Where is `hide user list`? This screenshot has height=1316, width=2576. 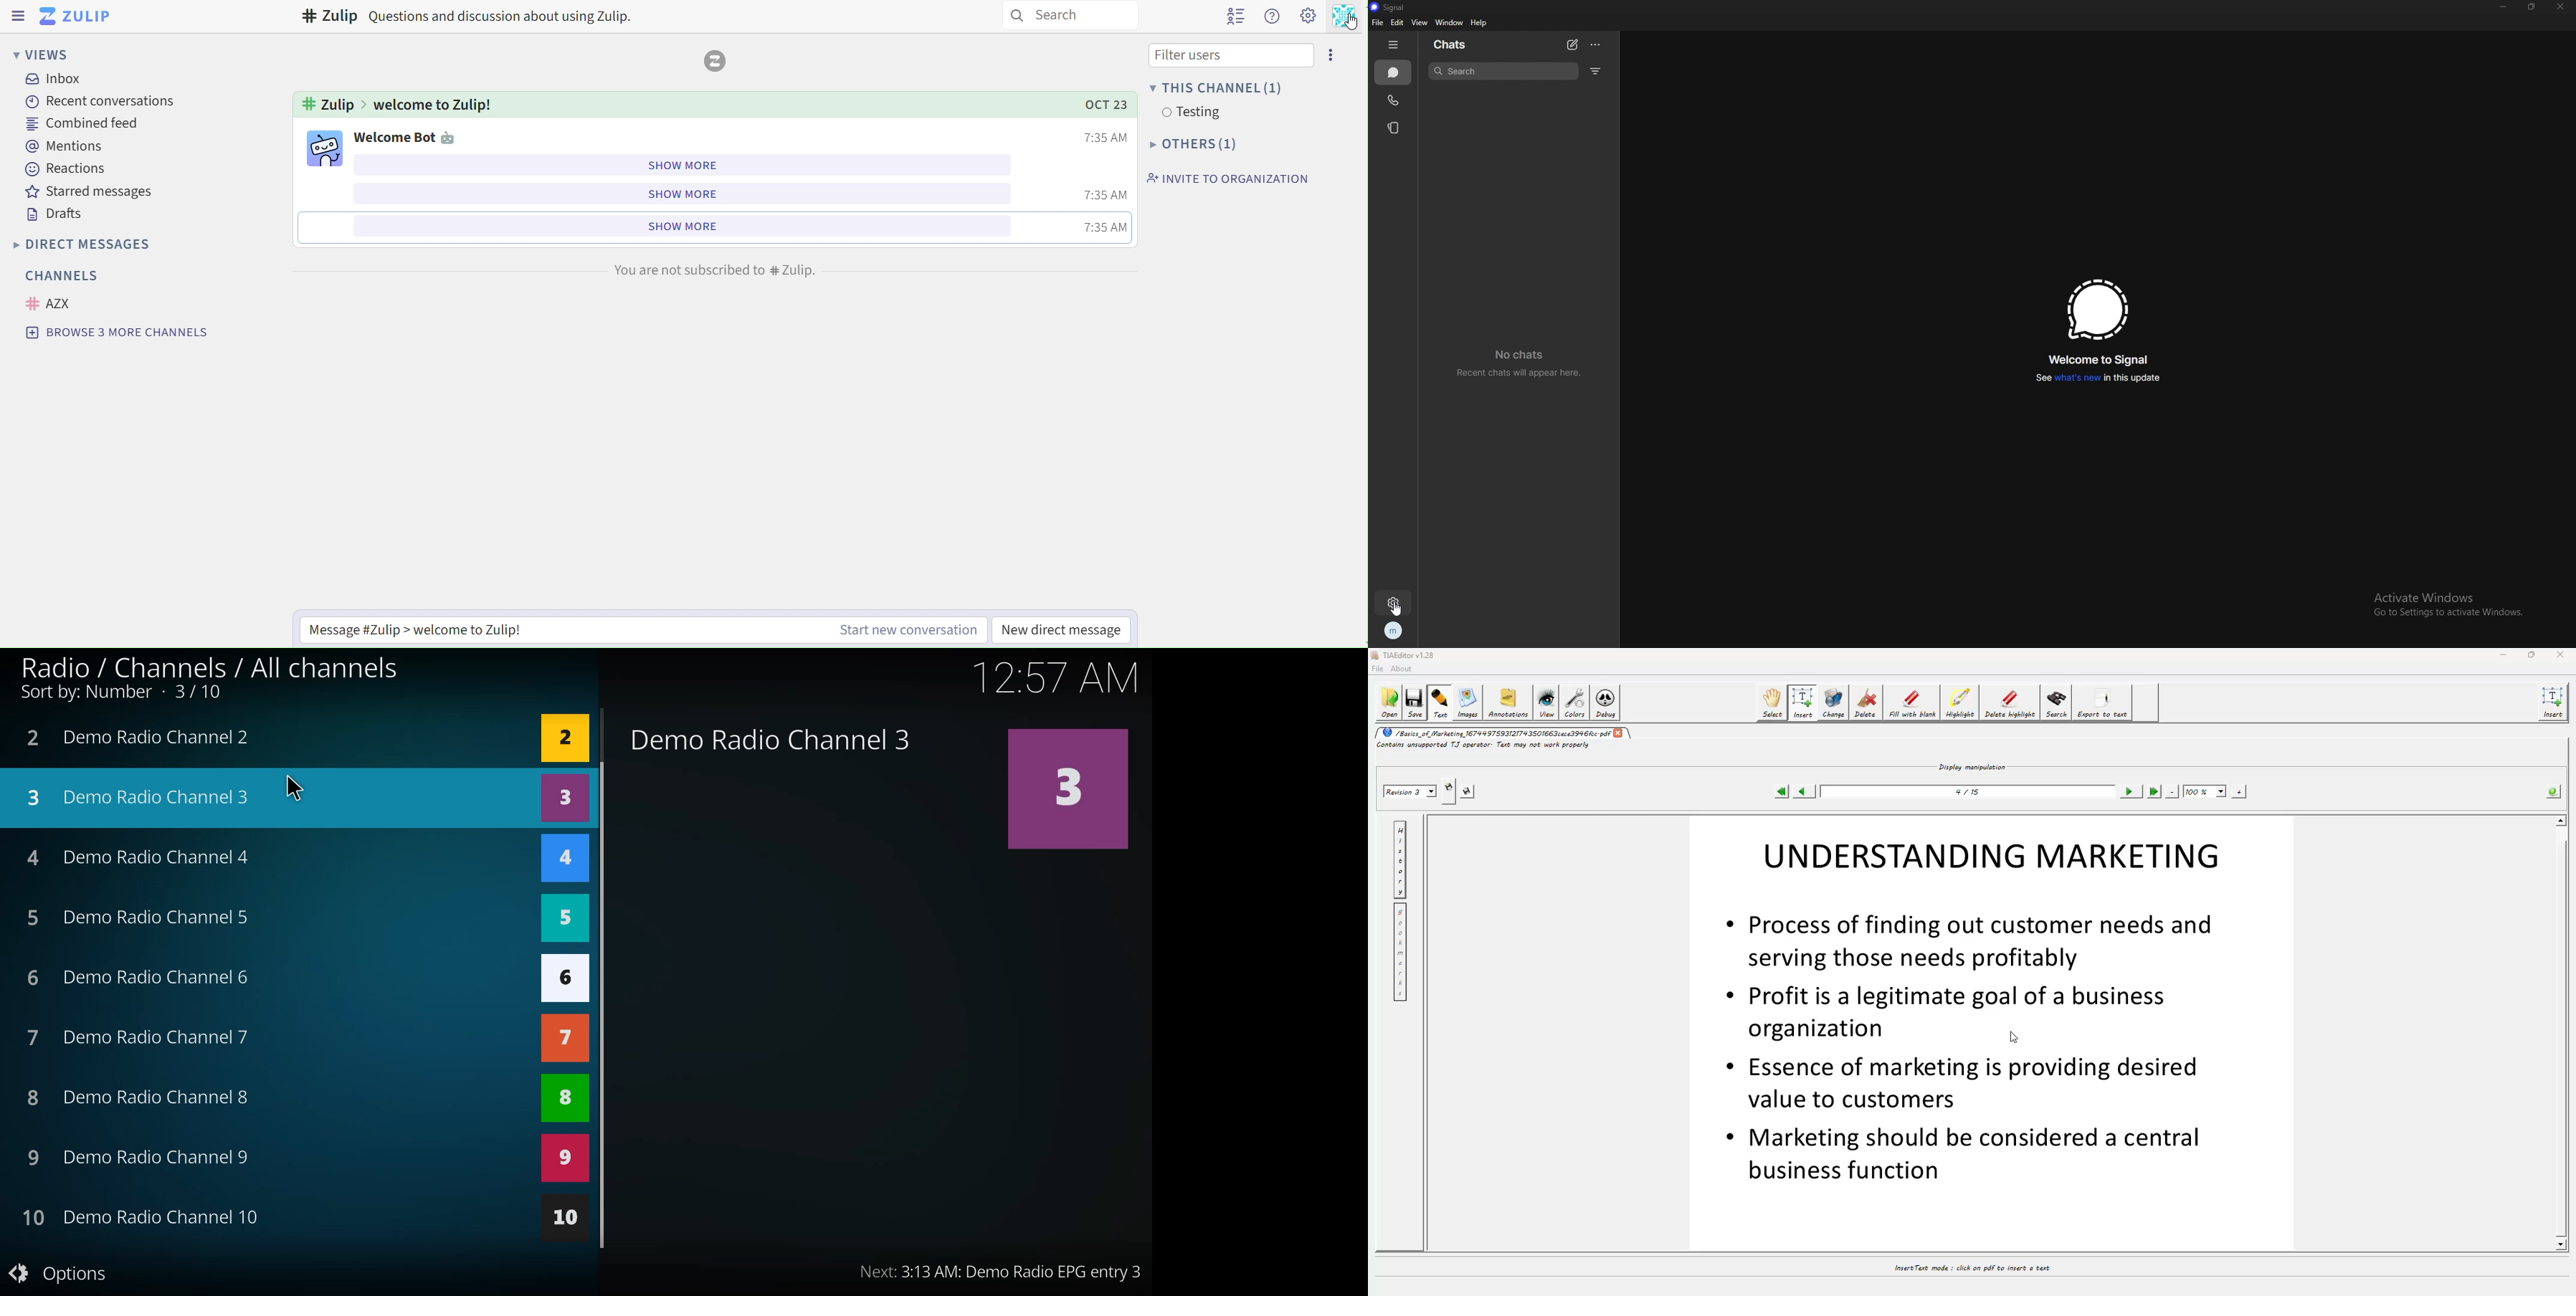
hide user list is located at coordinates (1232, 17).